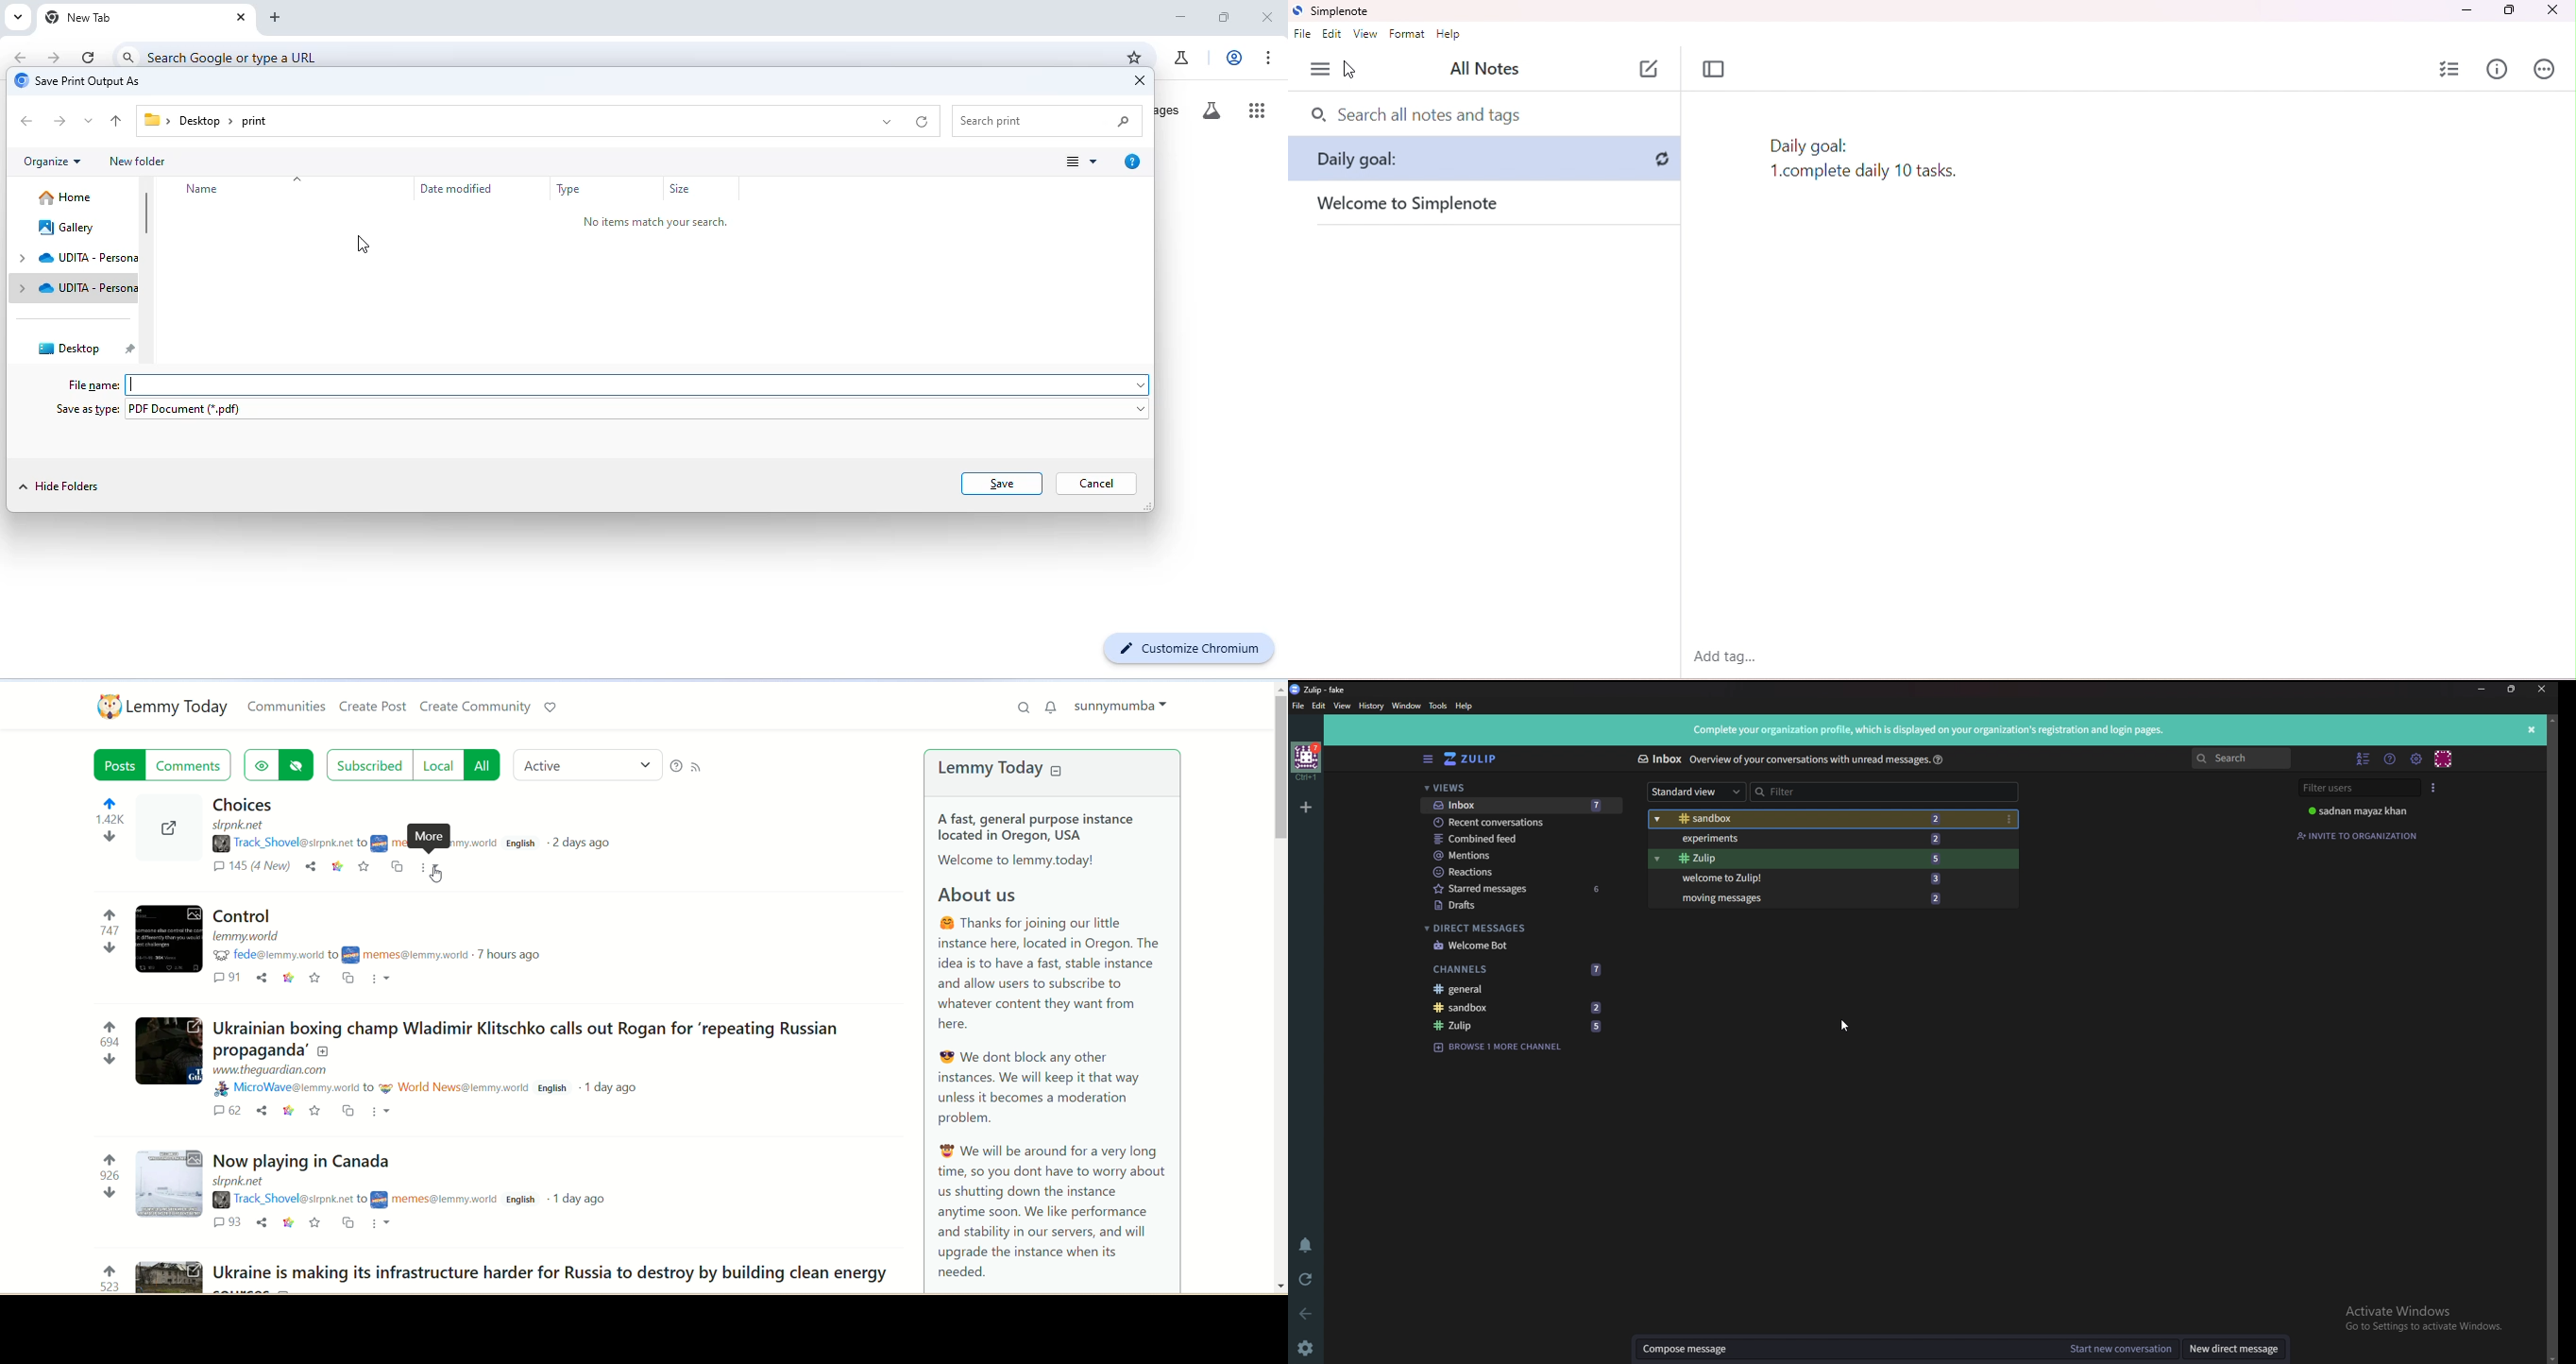 This screenshot has width=2576, height=1372. I want to click on starred messages, so click(1524, 889).